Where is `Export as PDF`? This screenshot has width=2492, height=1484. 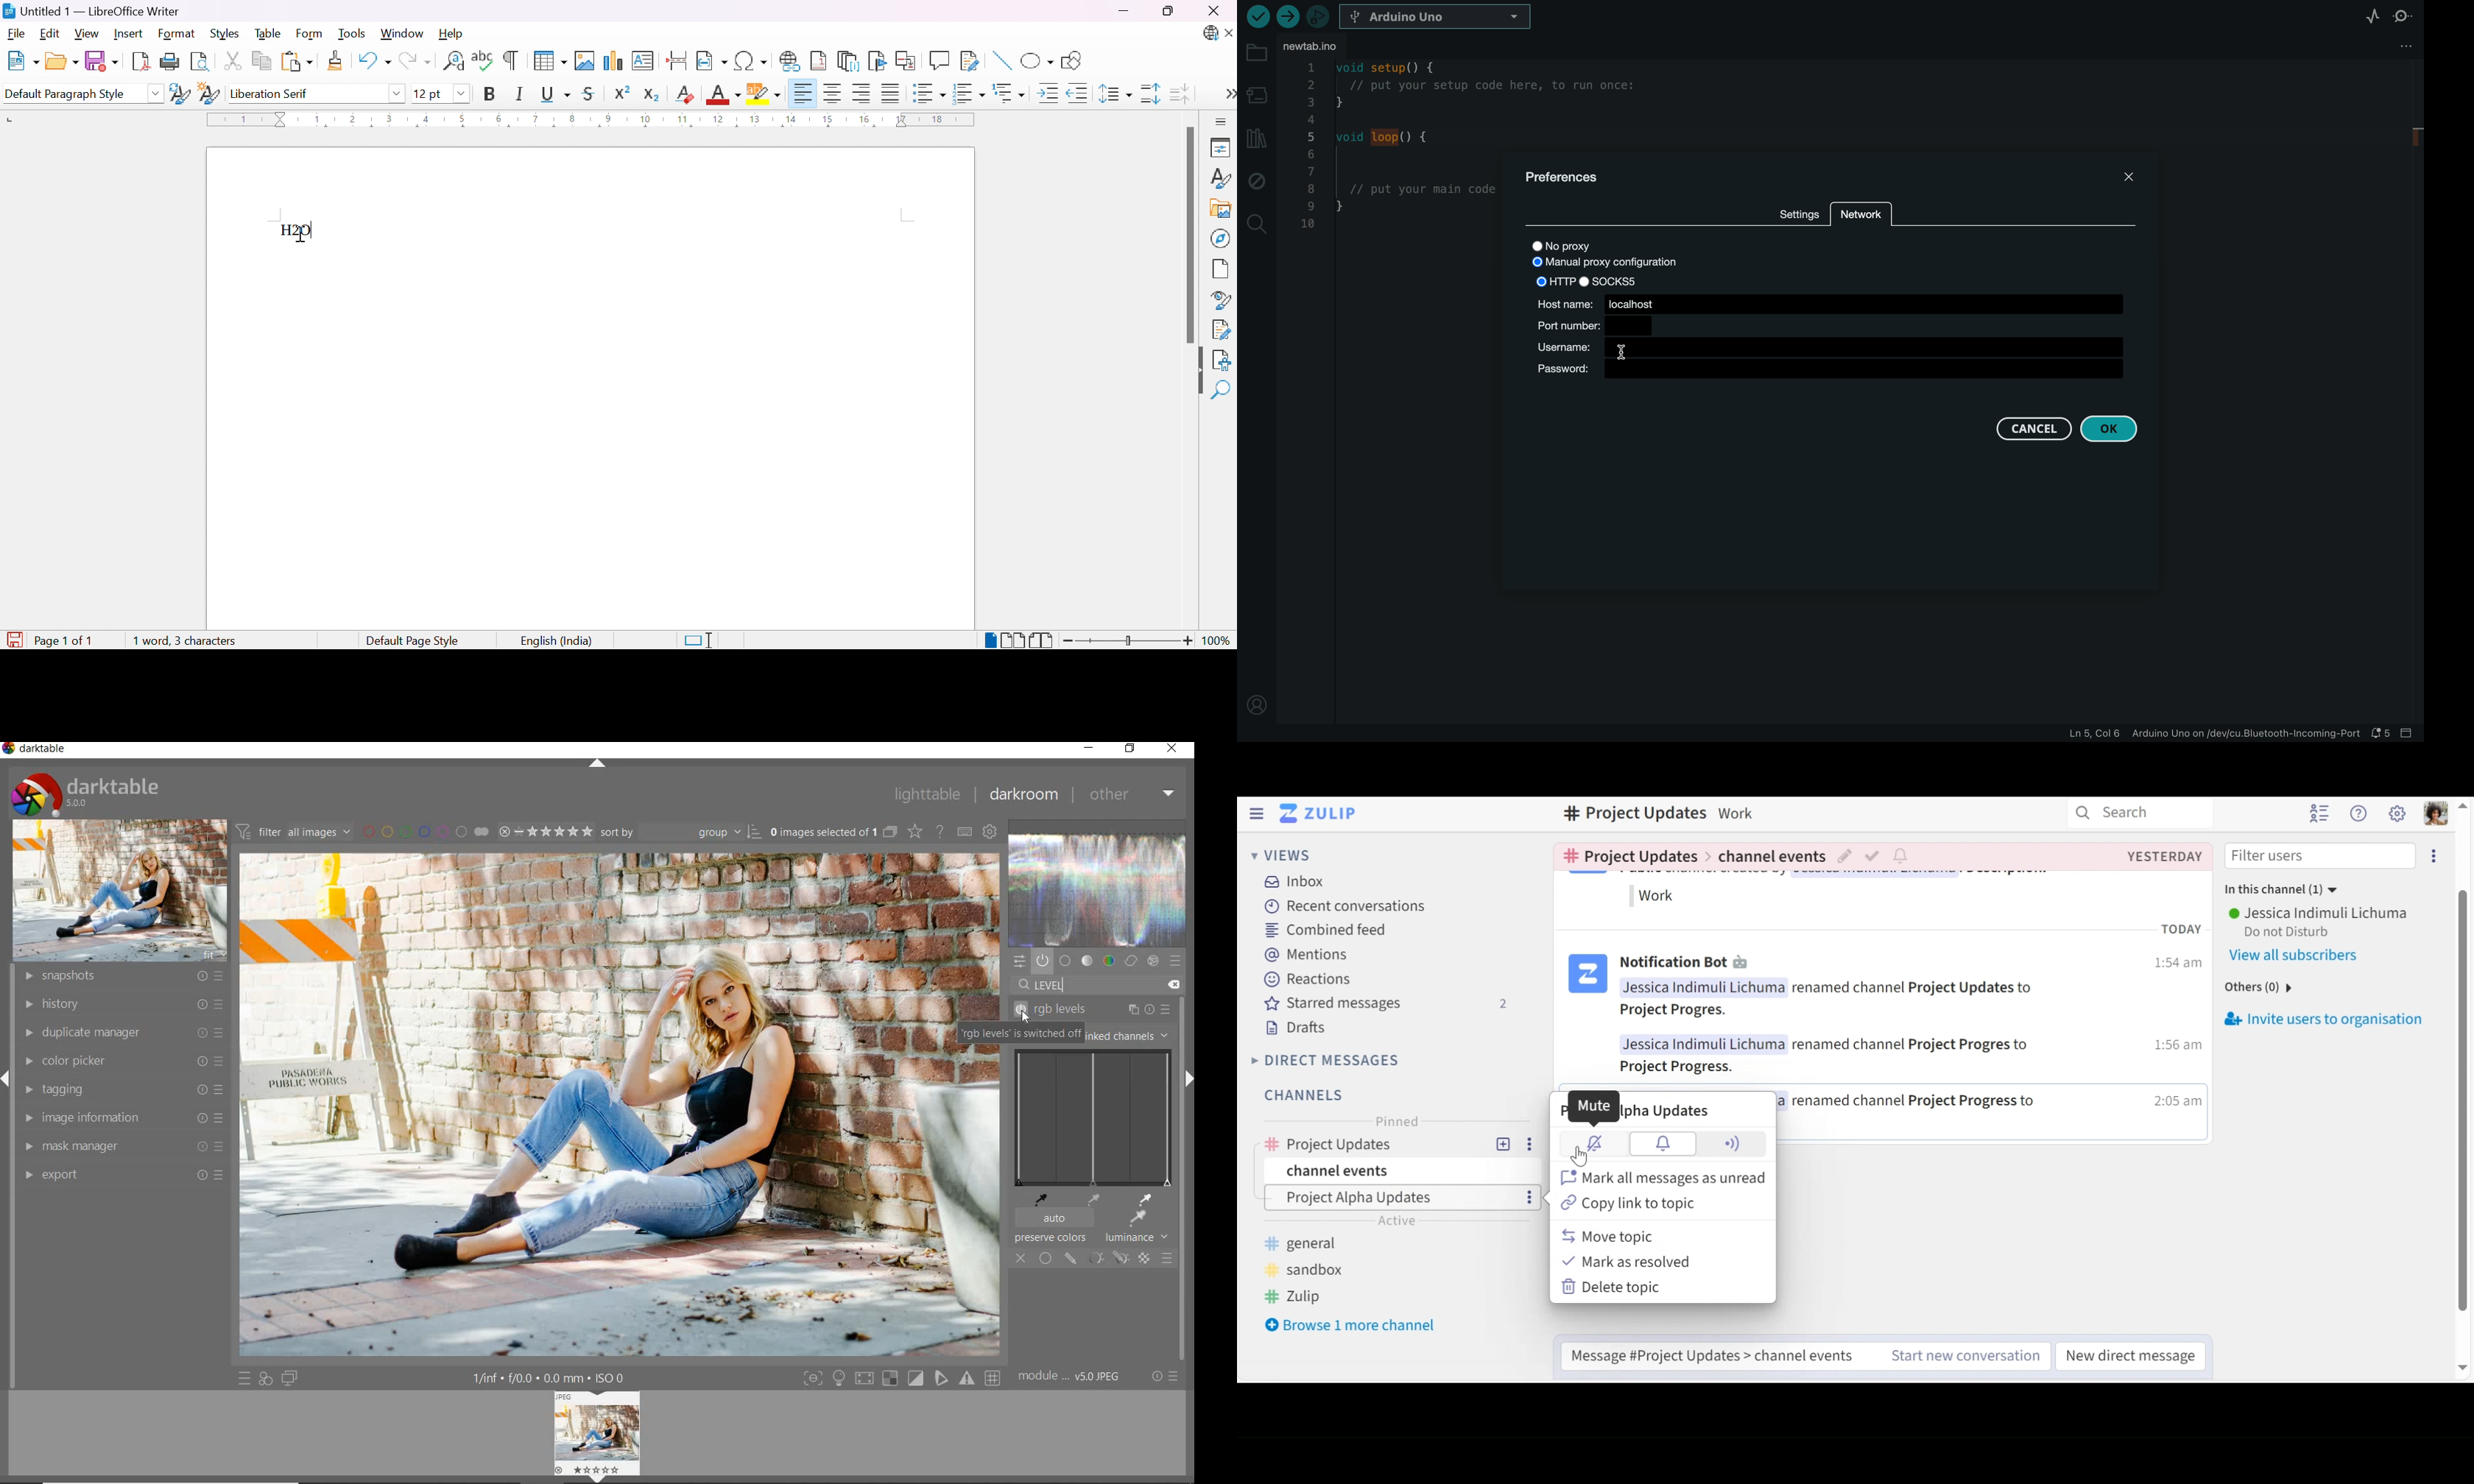
Export as PDF is located at coordinates (140, 61).